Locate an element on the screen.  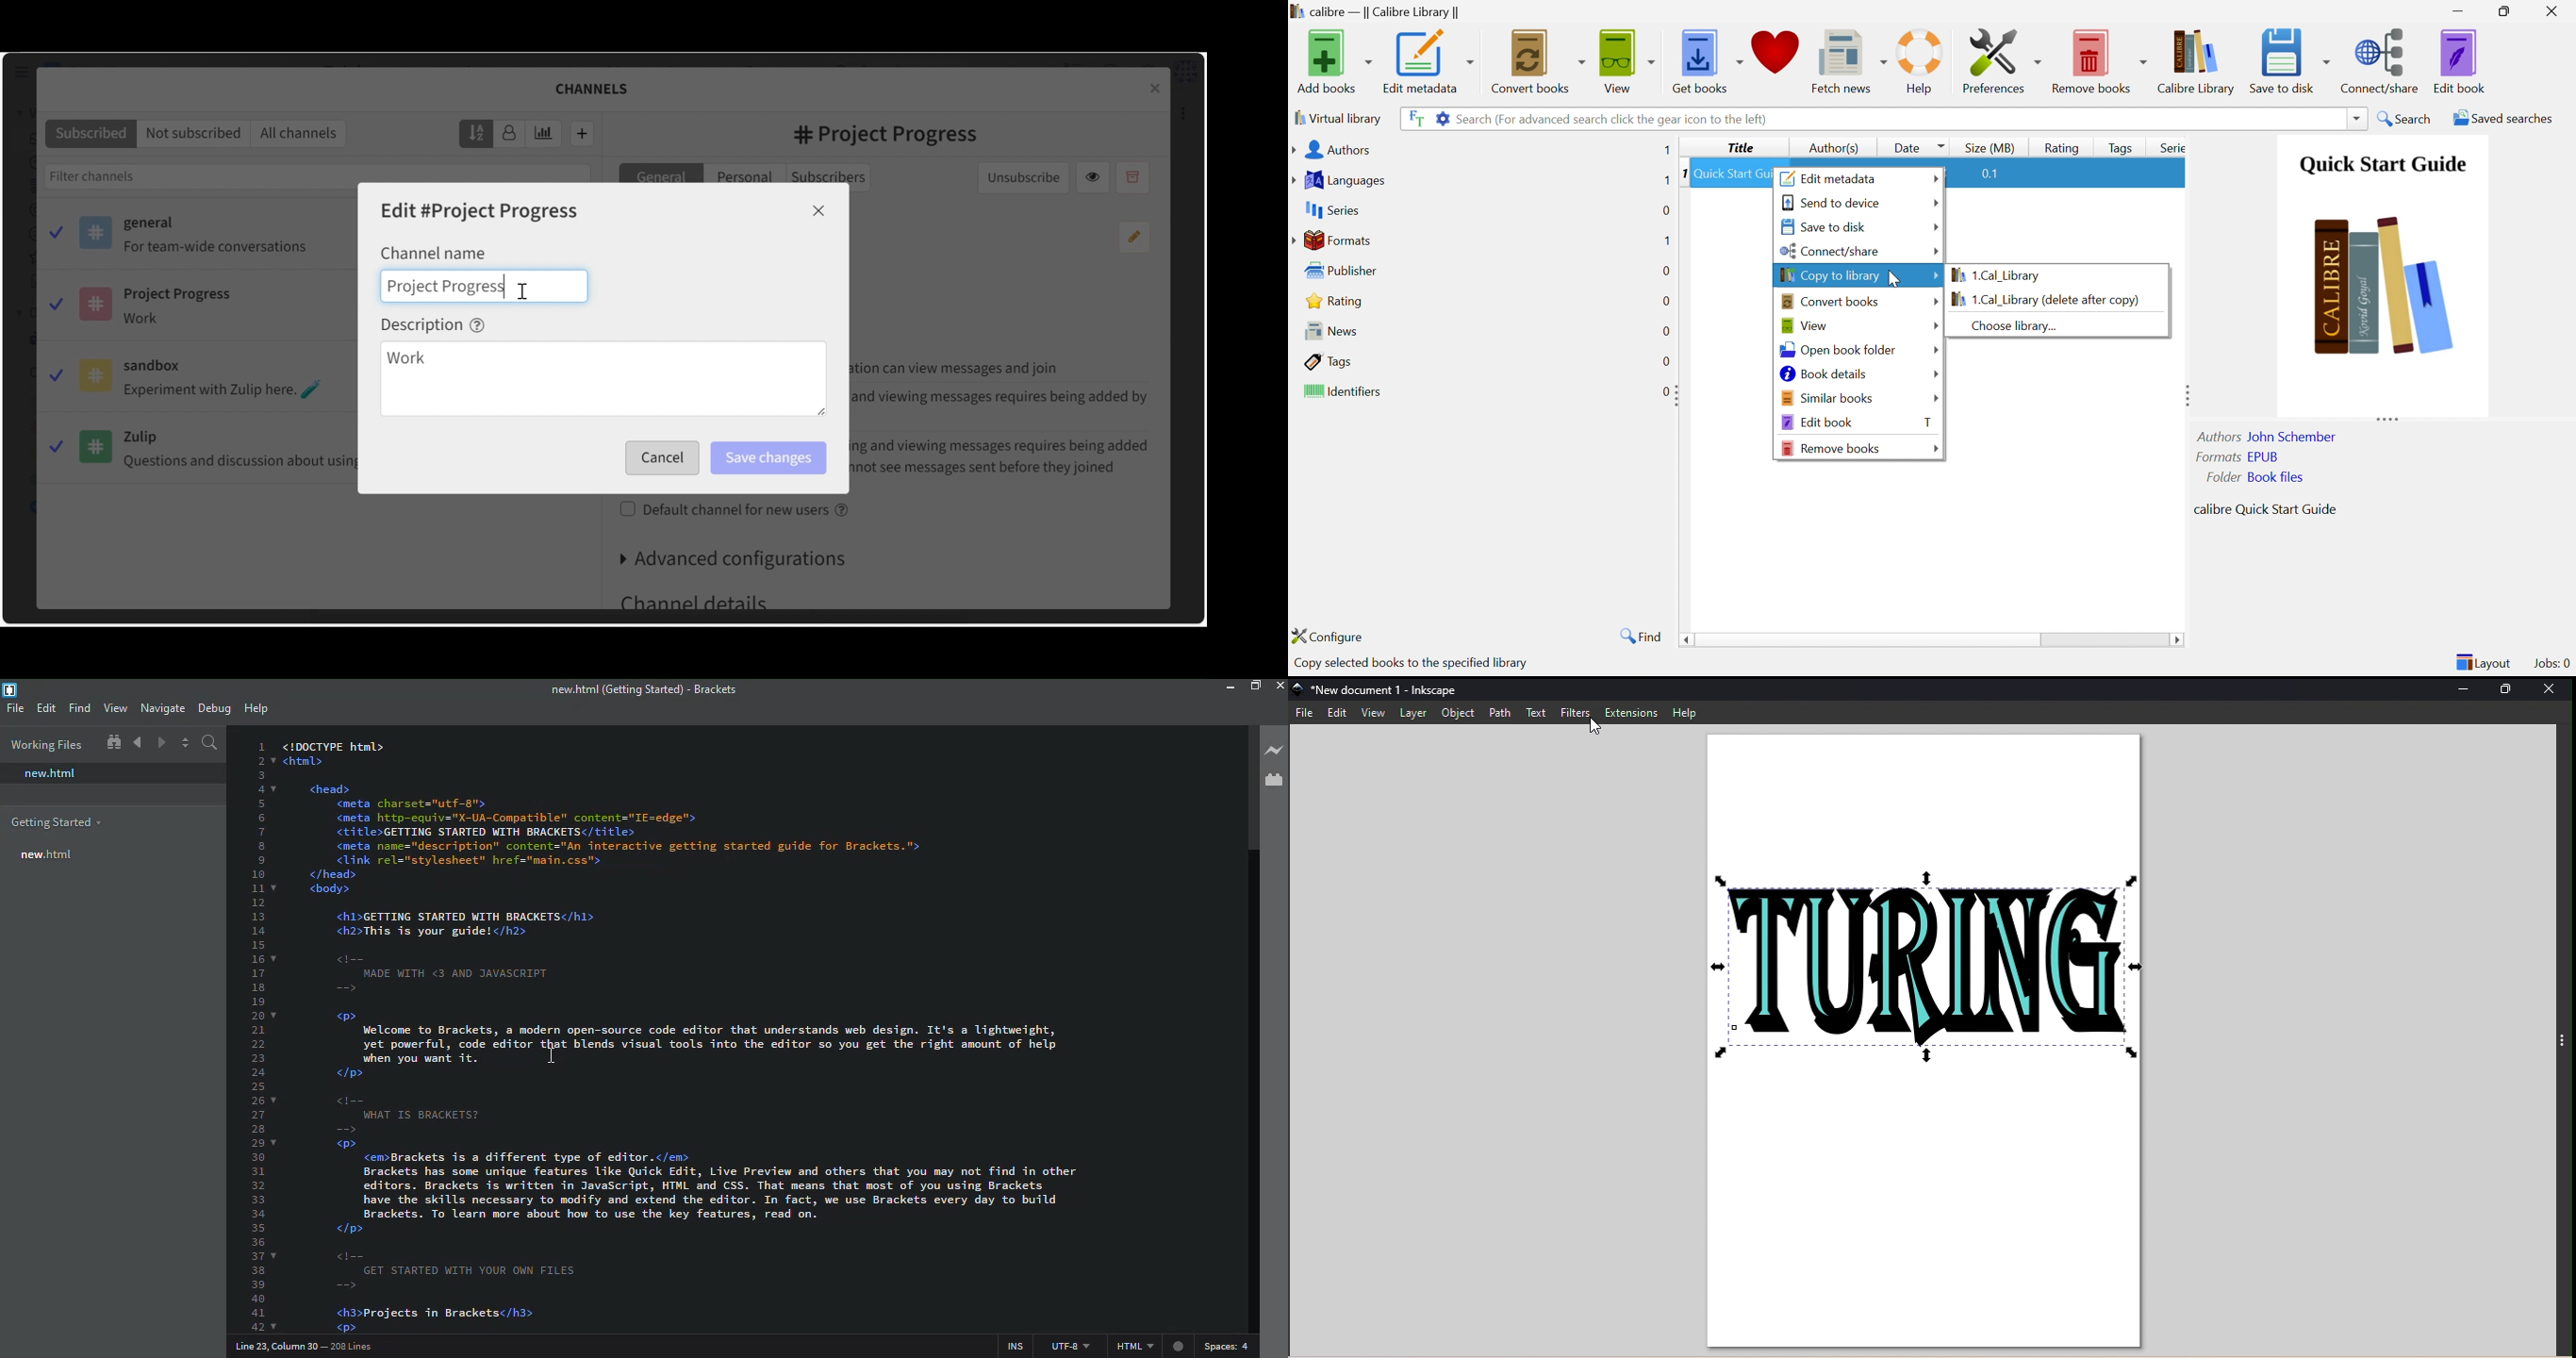
Date is located at coordinates (1918, 147).